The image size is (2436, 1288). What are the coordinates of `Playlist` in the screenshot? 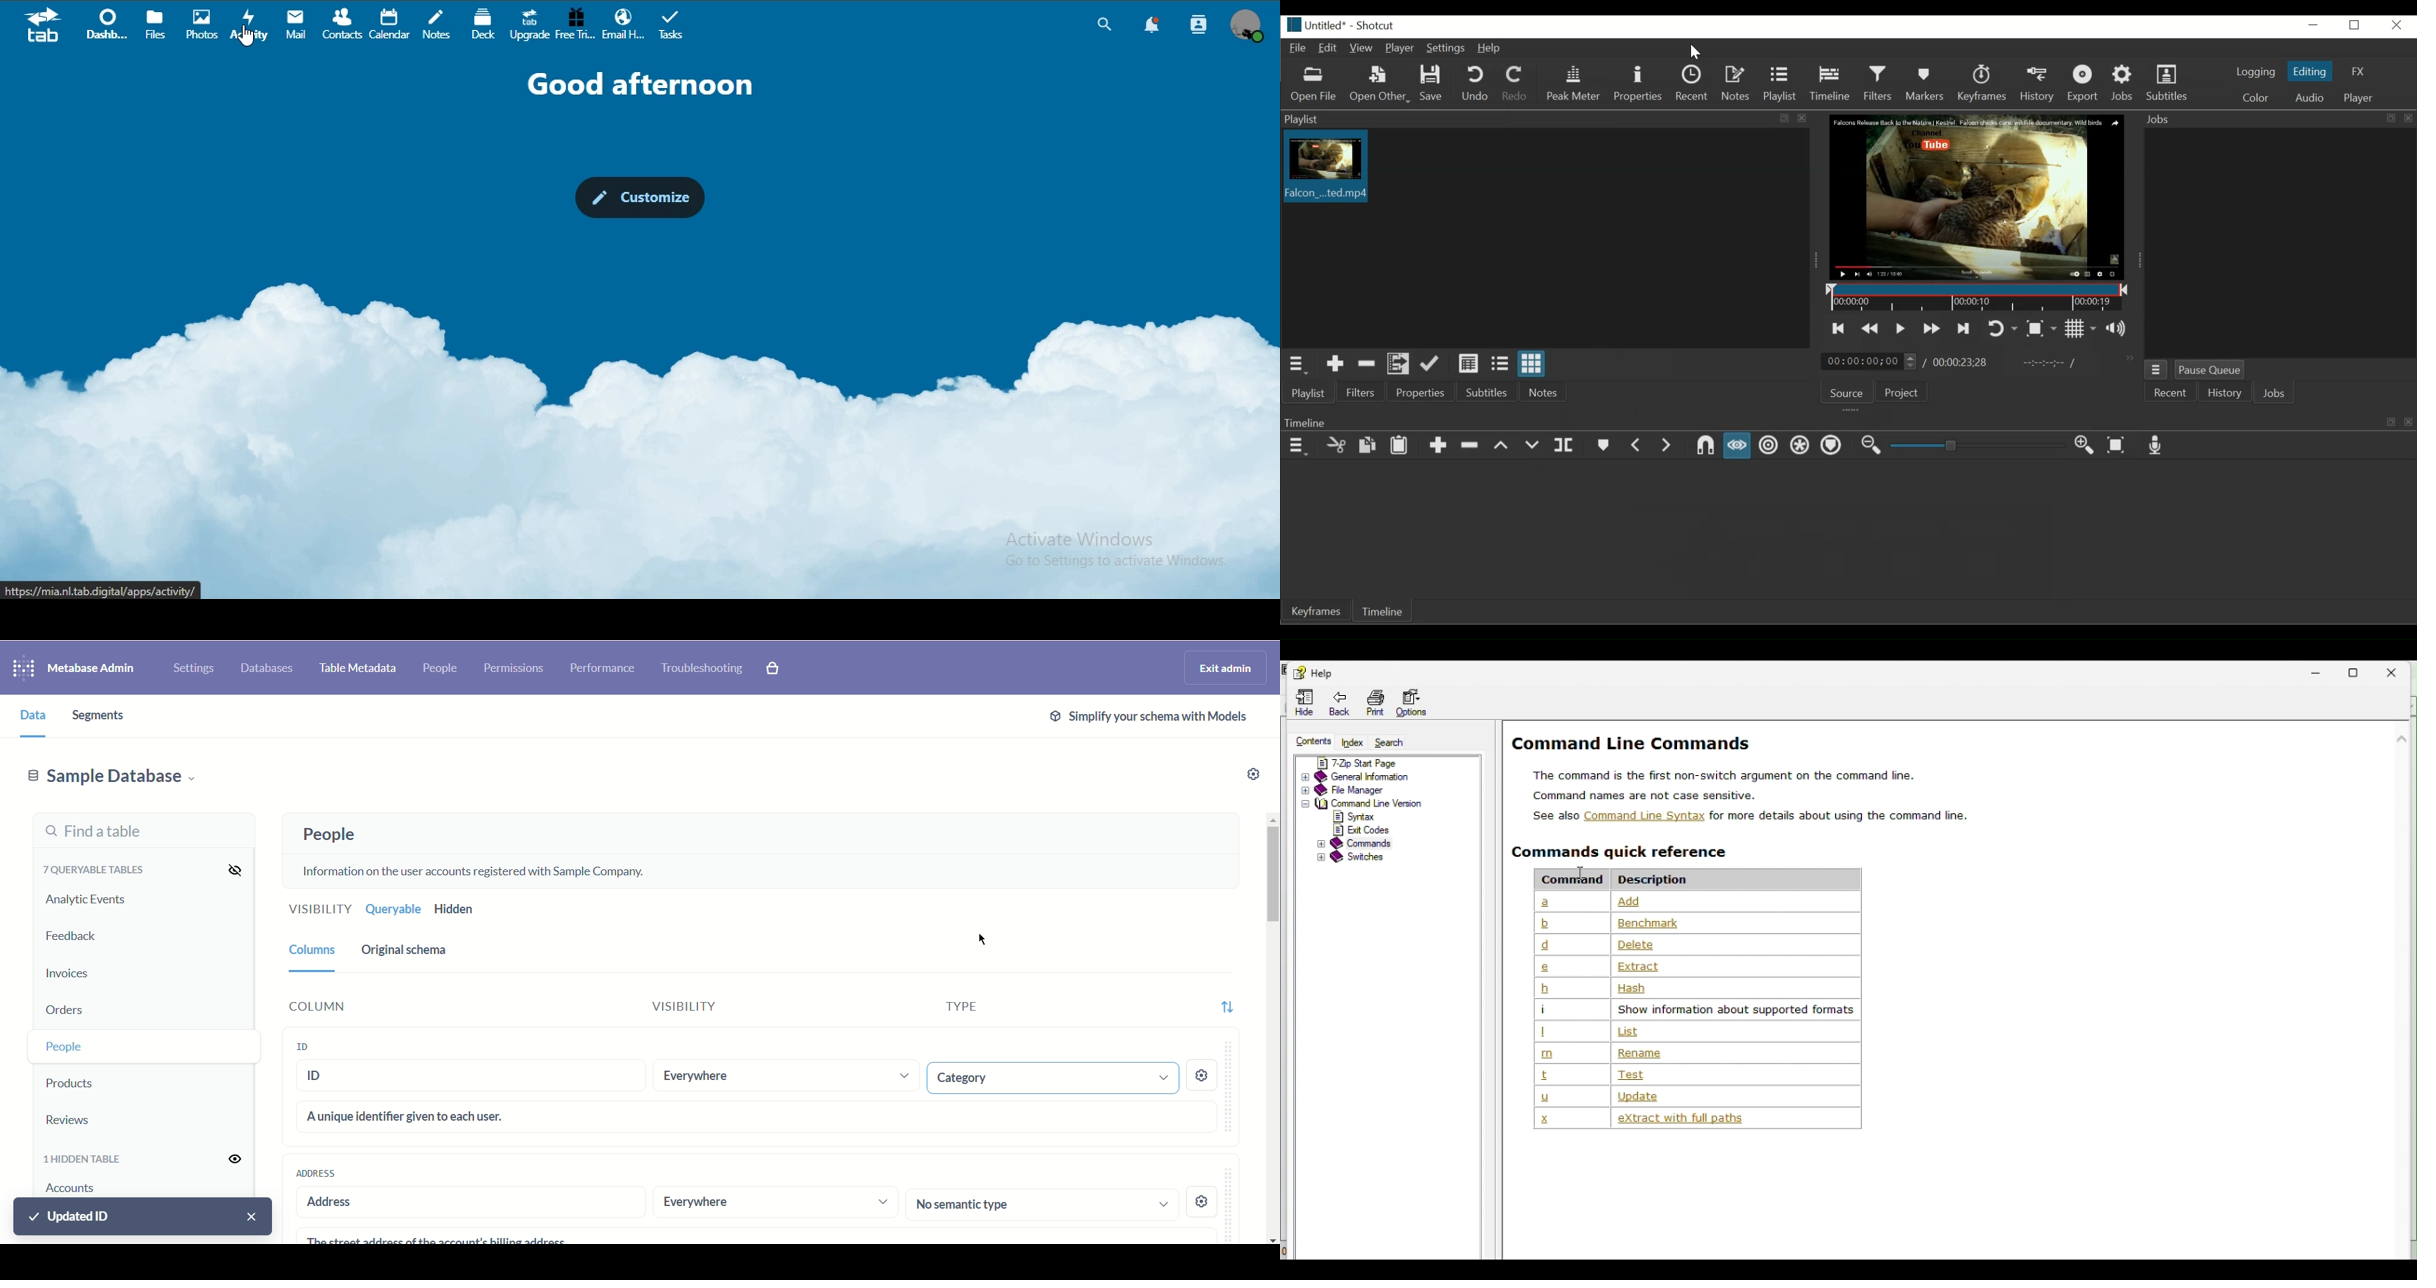 It's located at (1781, 84).